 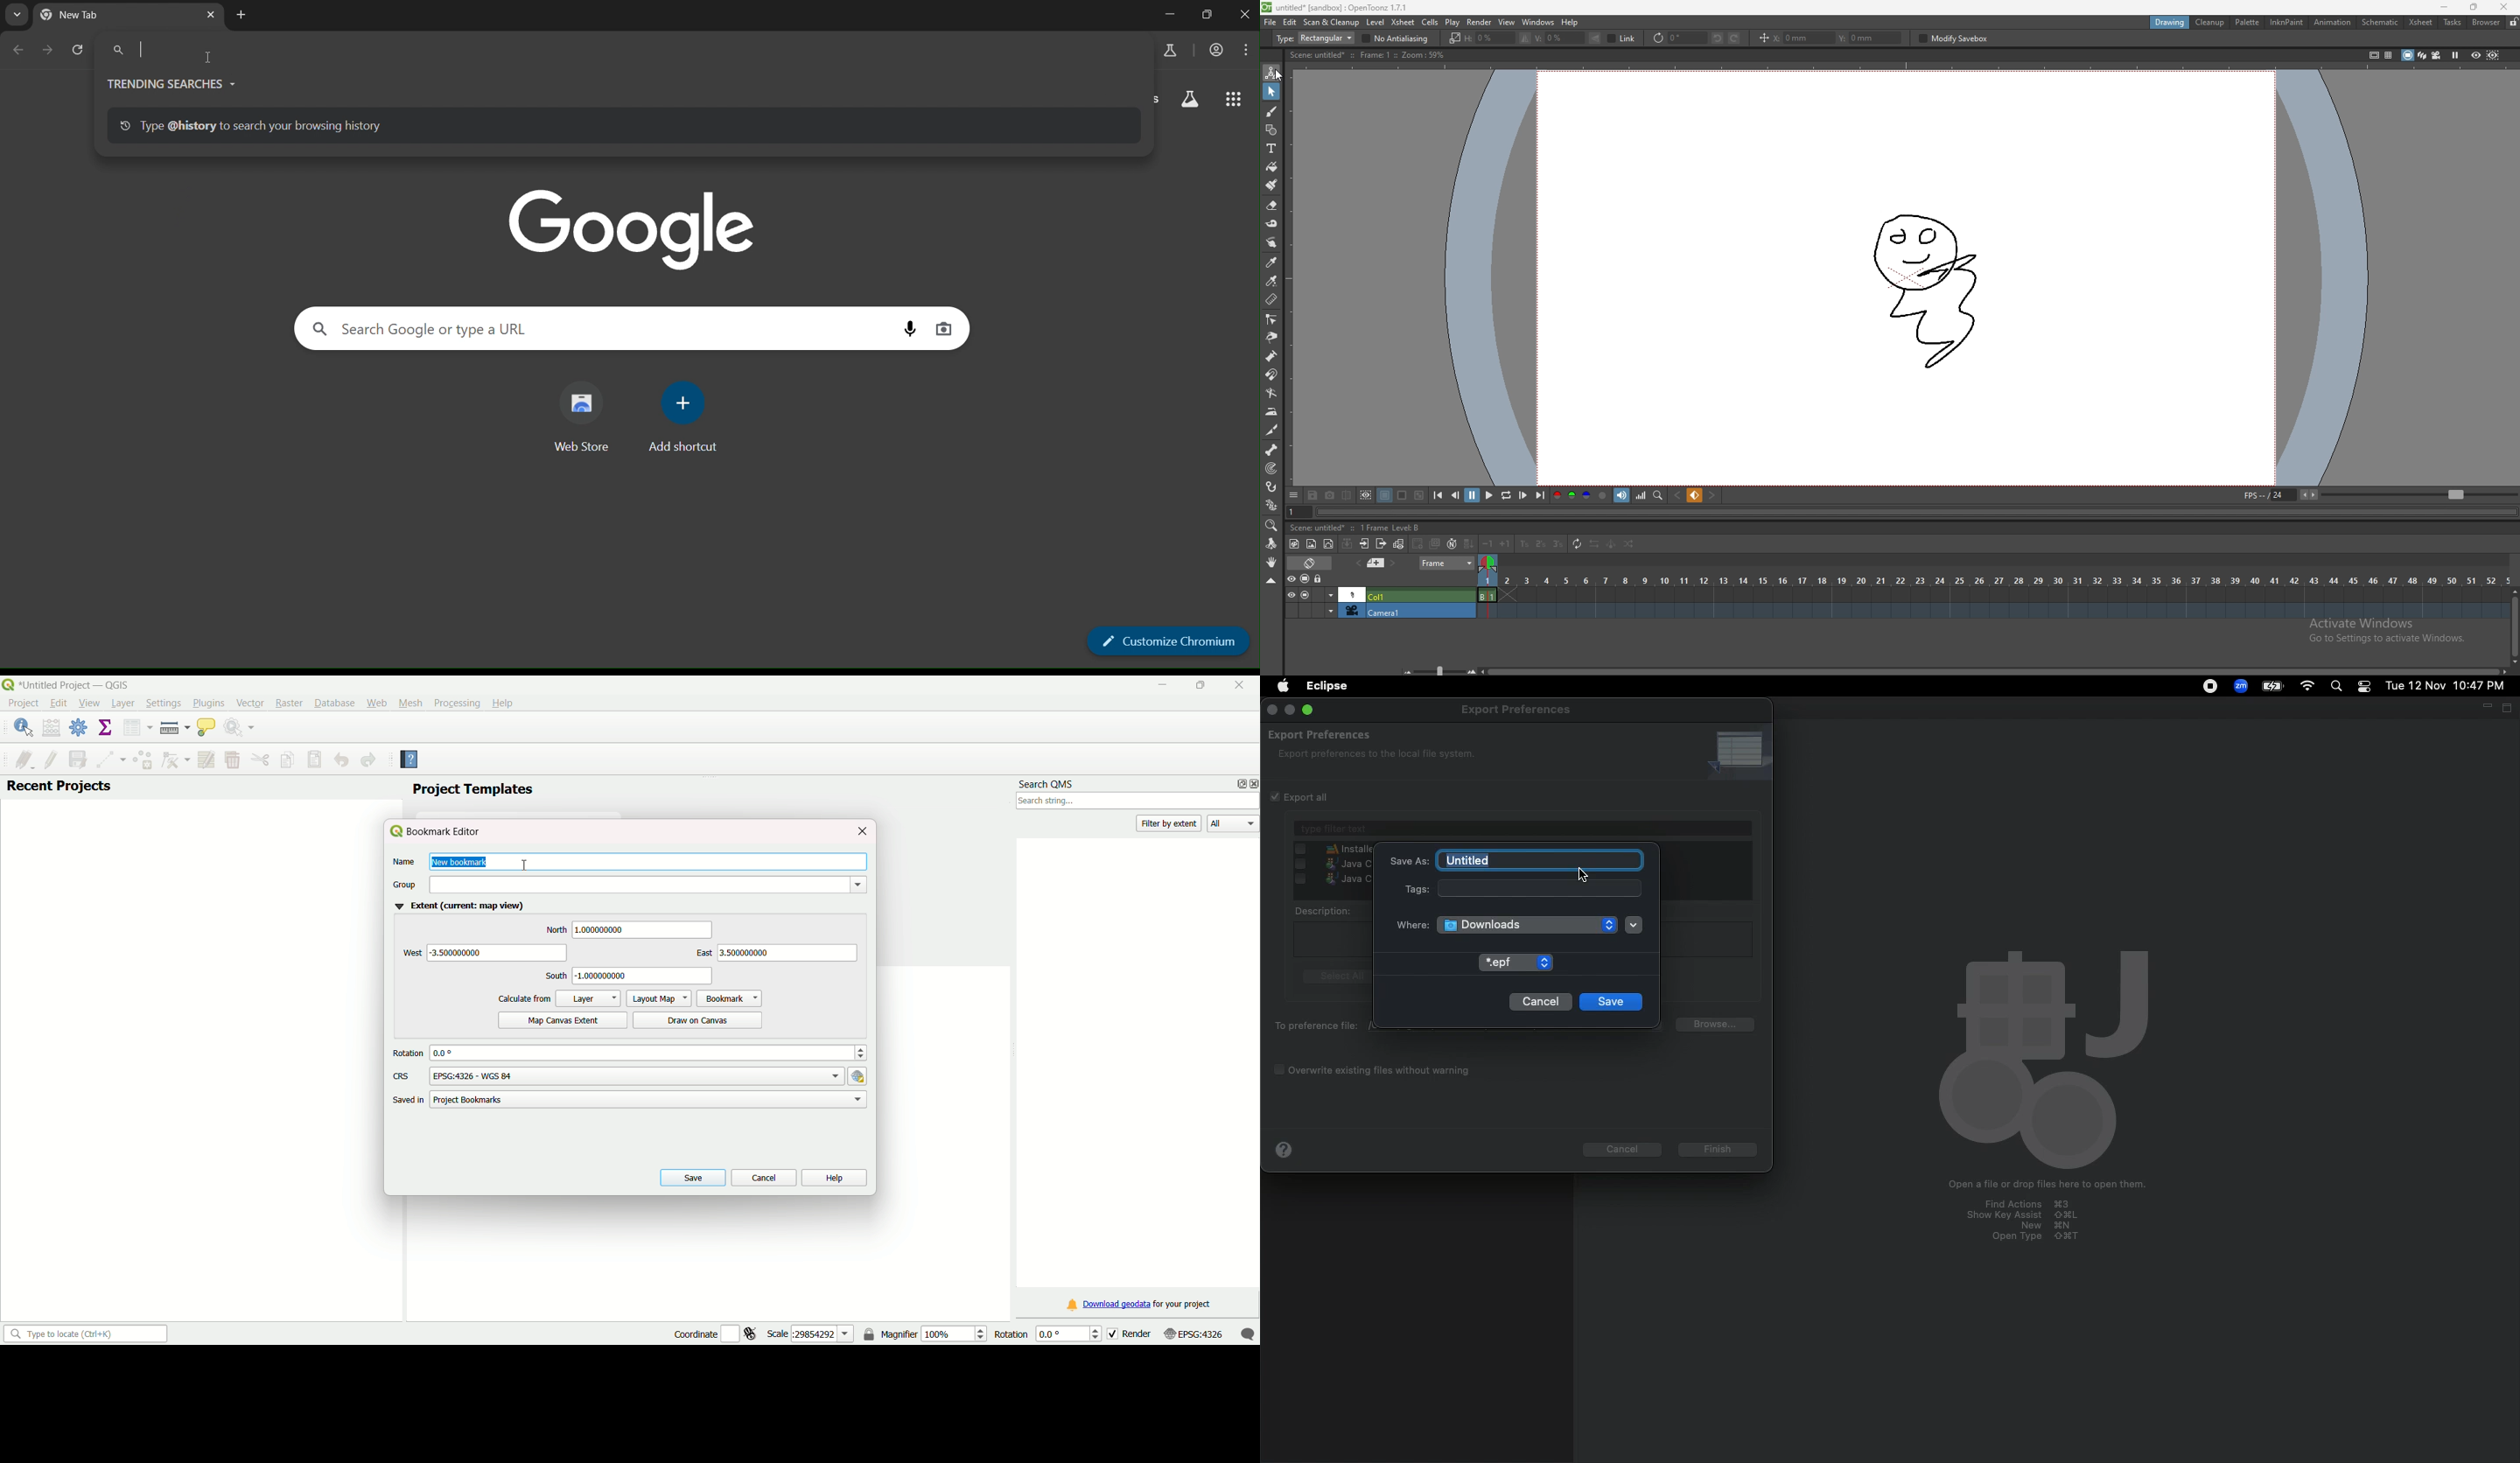 What do you see at coordinates (1557, 495) in the screenshot?
I see `red channel` at bounding box center [1557, 495].